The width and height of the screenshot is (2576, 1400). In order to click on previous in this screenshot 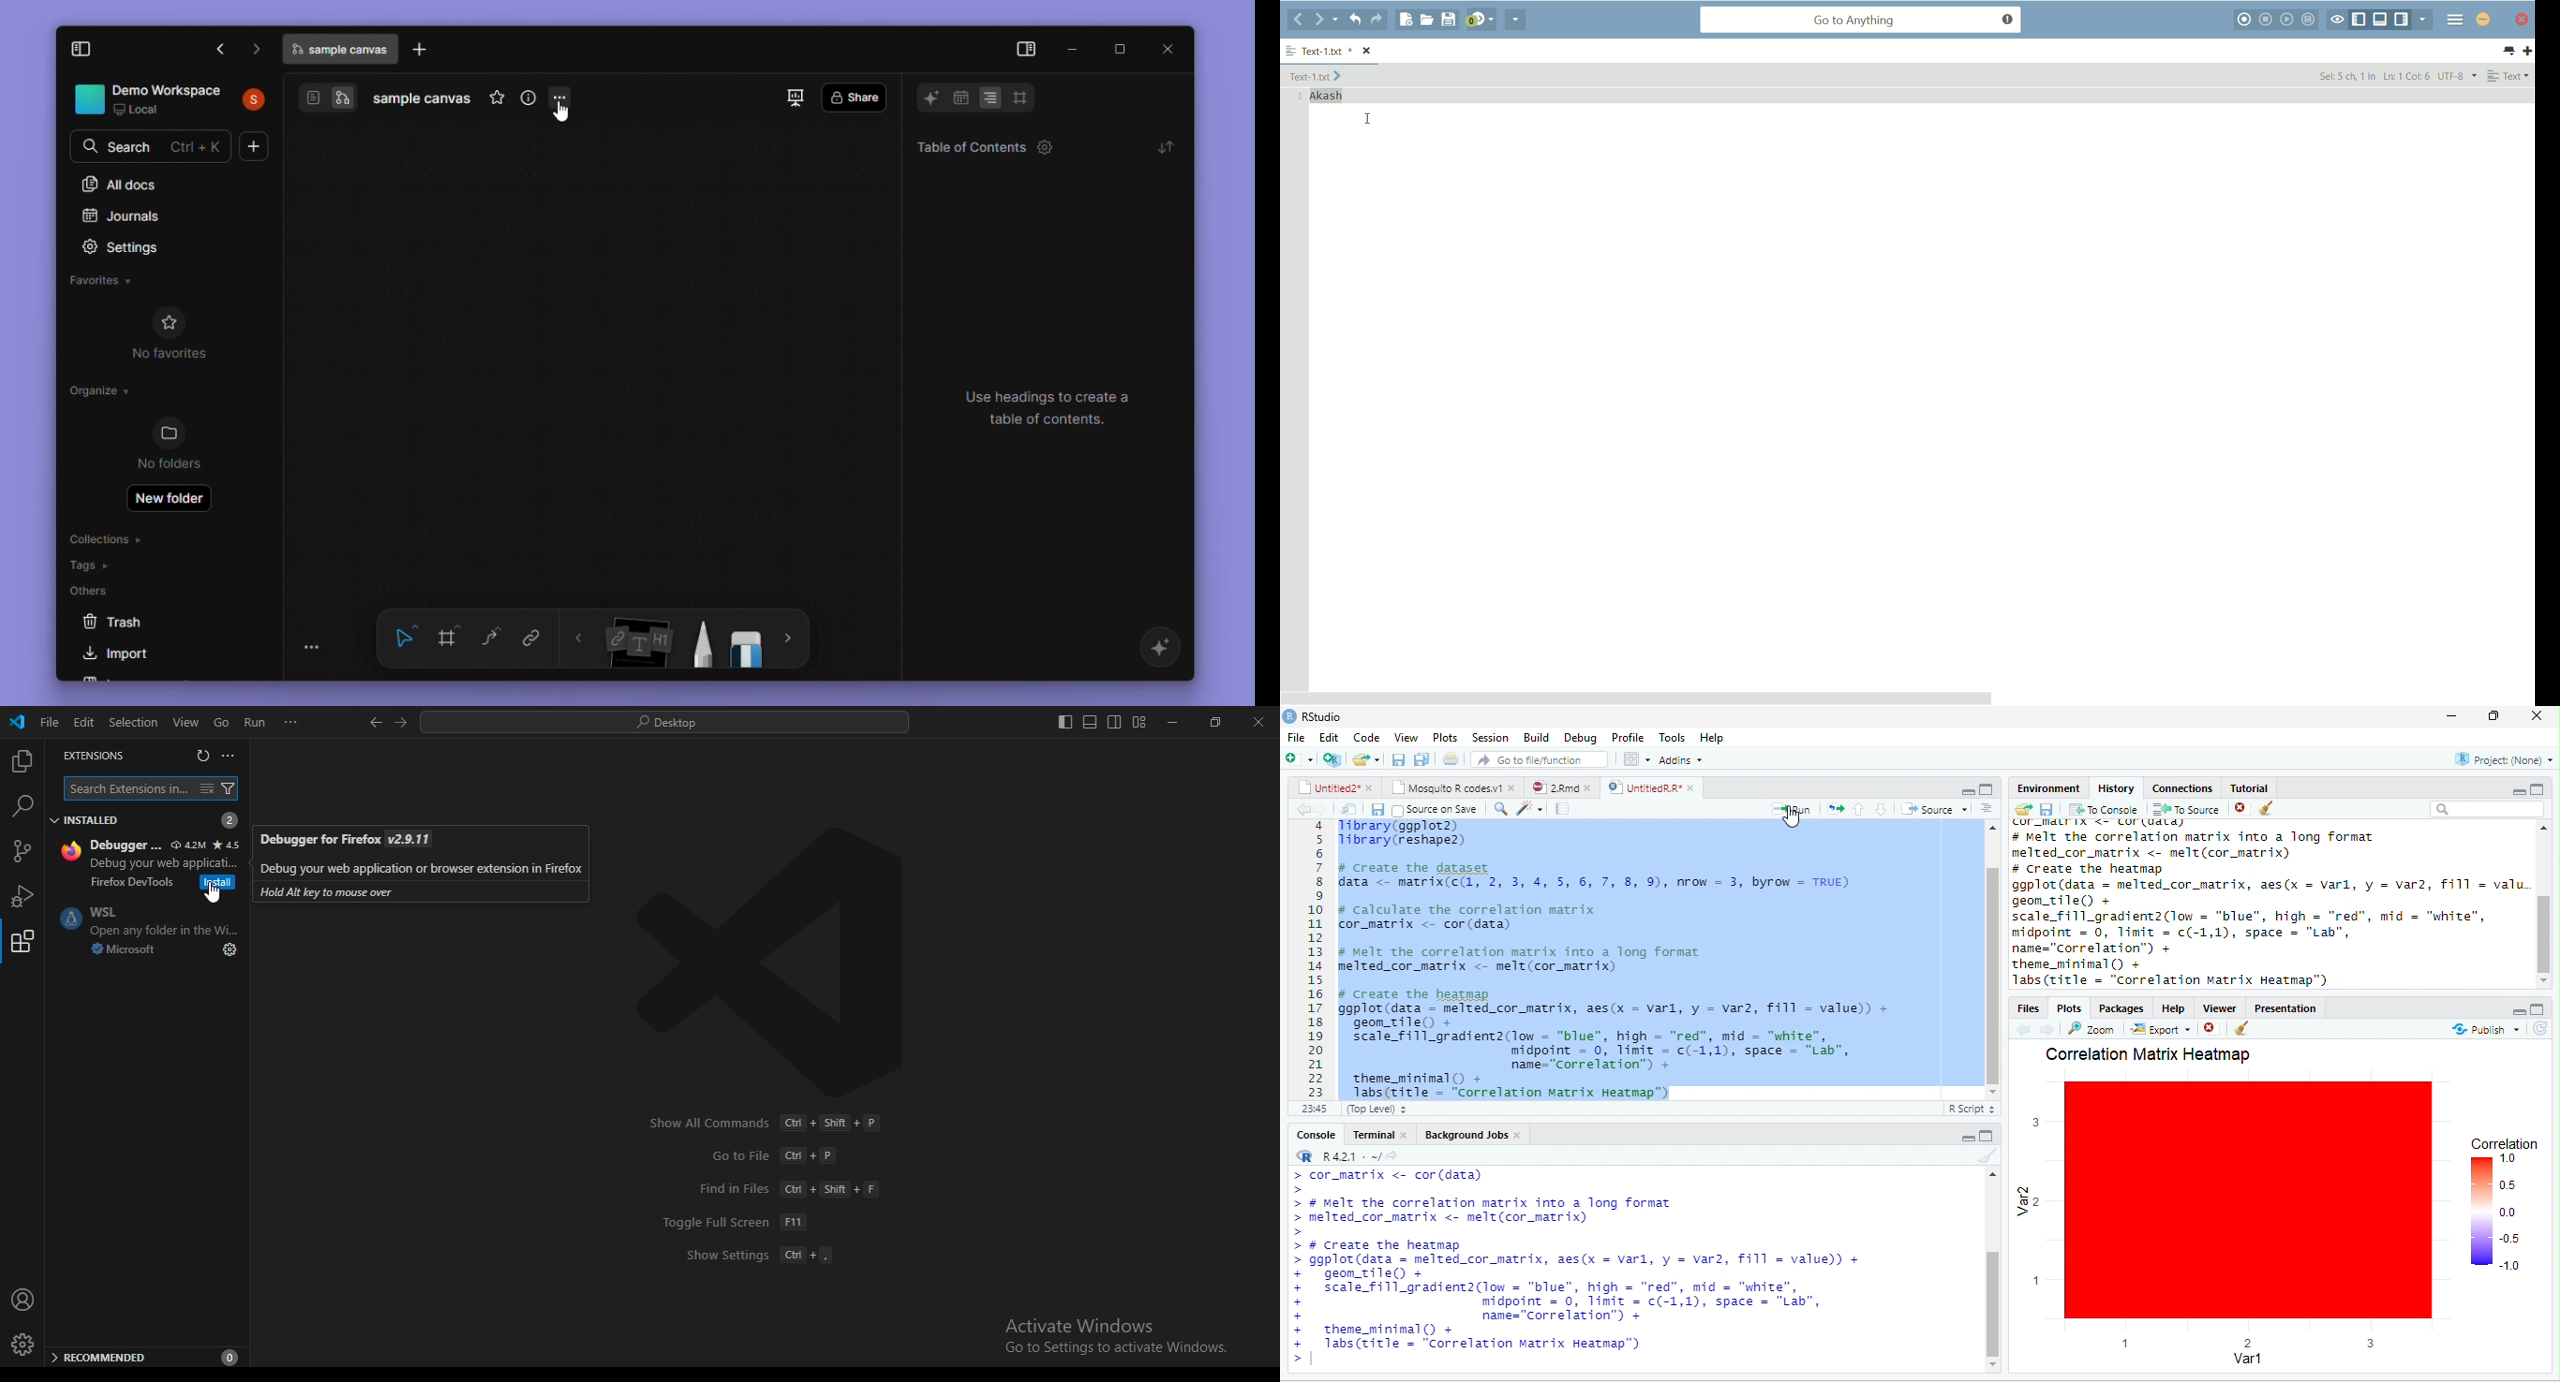, I will do `click(2027, 1029)`.